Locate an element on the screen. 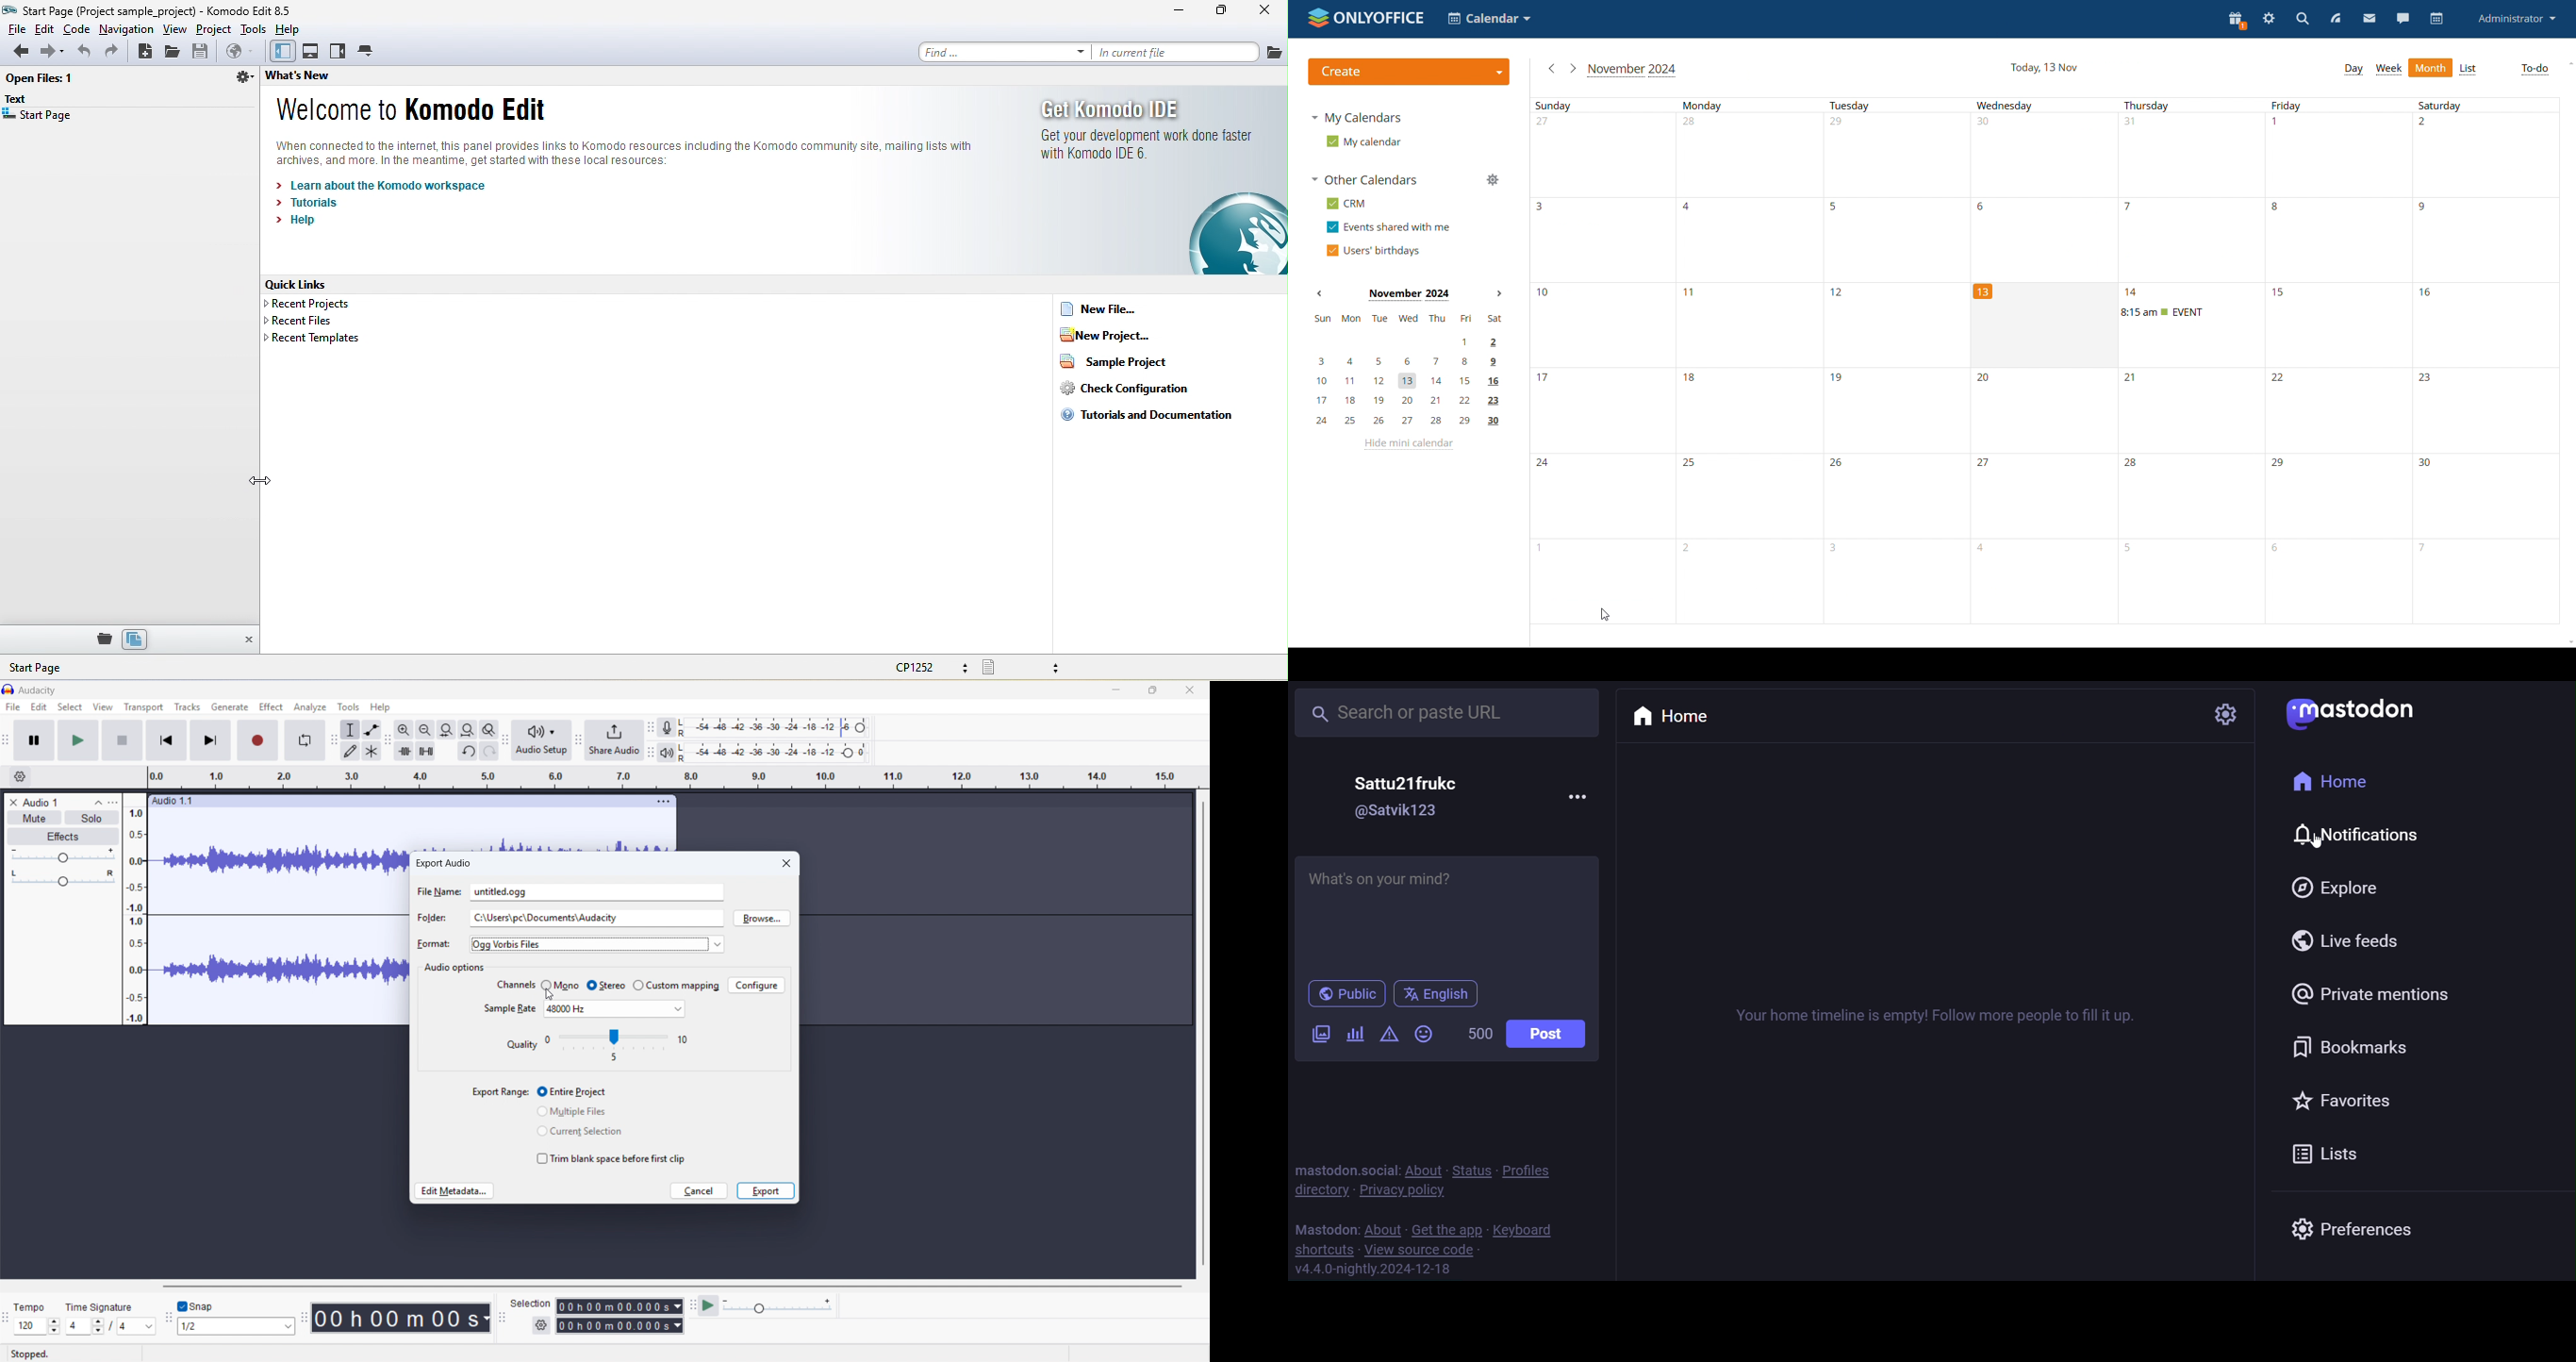 The width and height of the screenshot is (2576, 1372). directory related function is located at coordinates (242, 80).